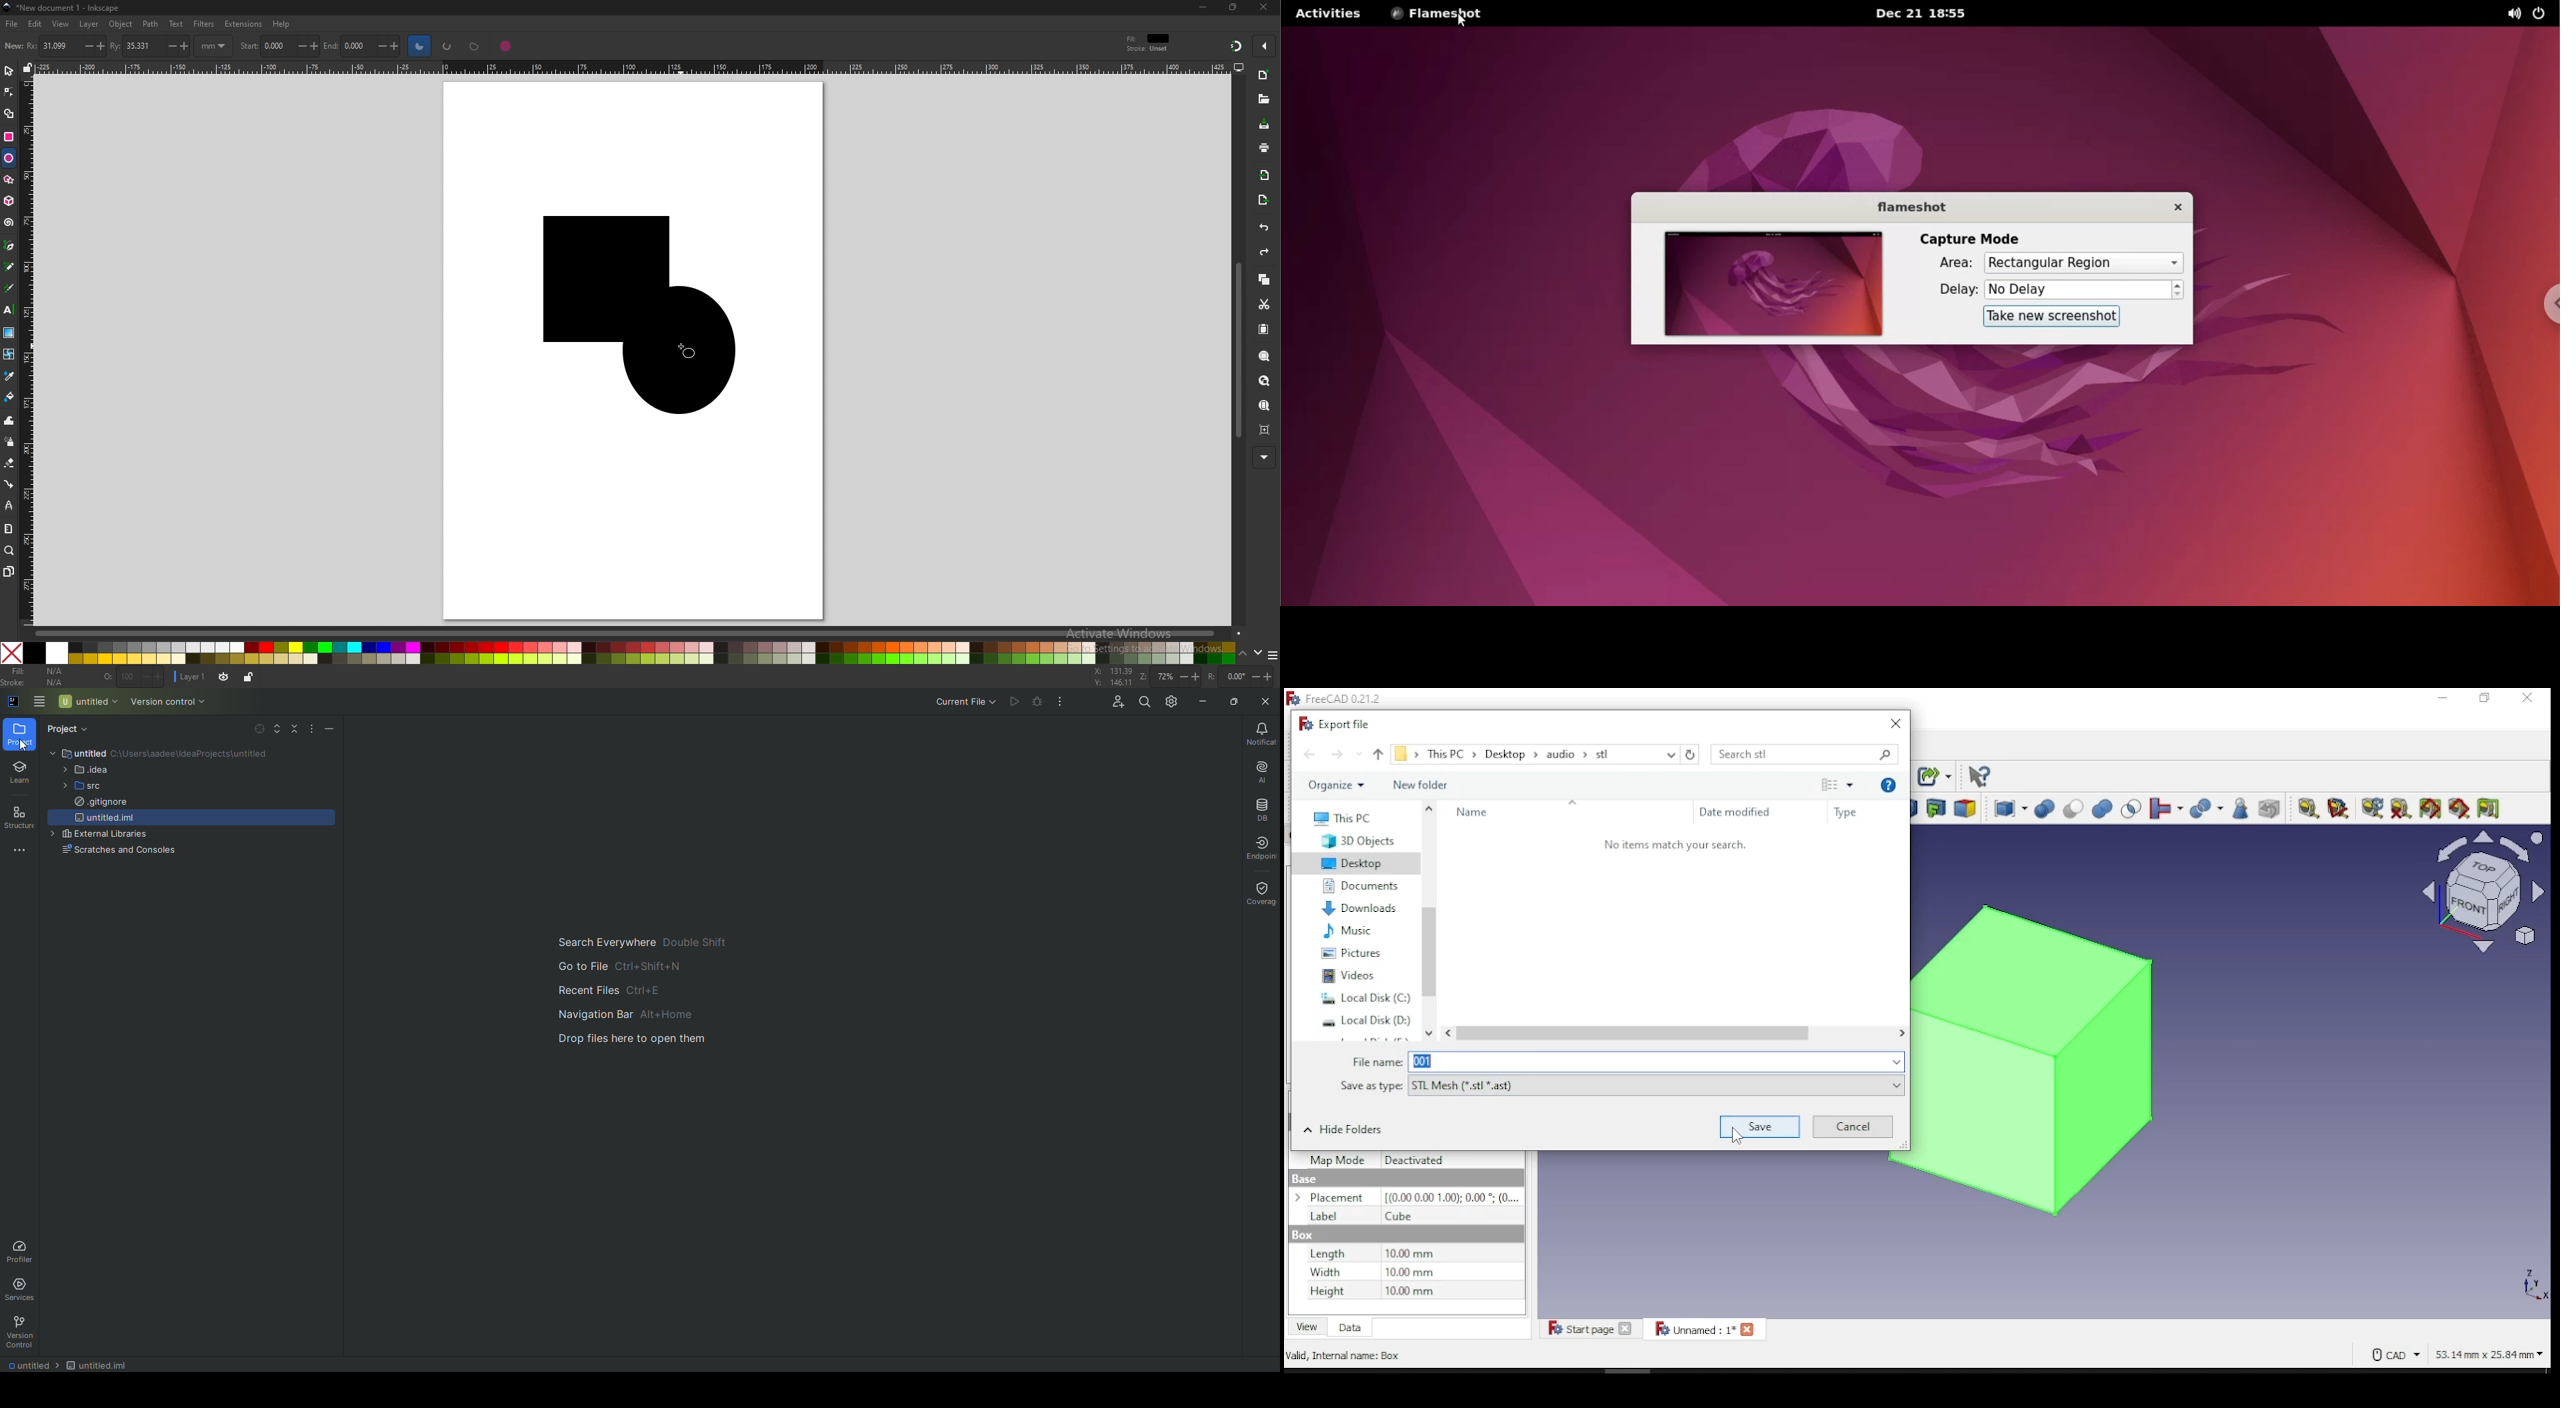 Image resolution: width=2576 pixels, height=1428 pixels. I want to click on eraser, so click(9, 463).